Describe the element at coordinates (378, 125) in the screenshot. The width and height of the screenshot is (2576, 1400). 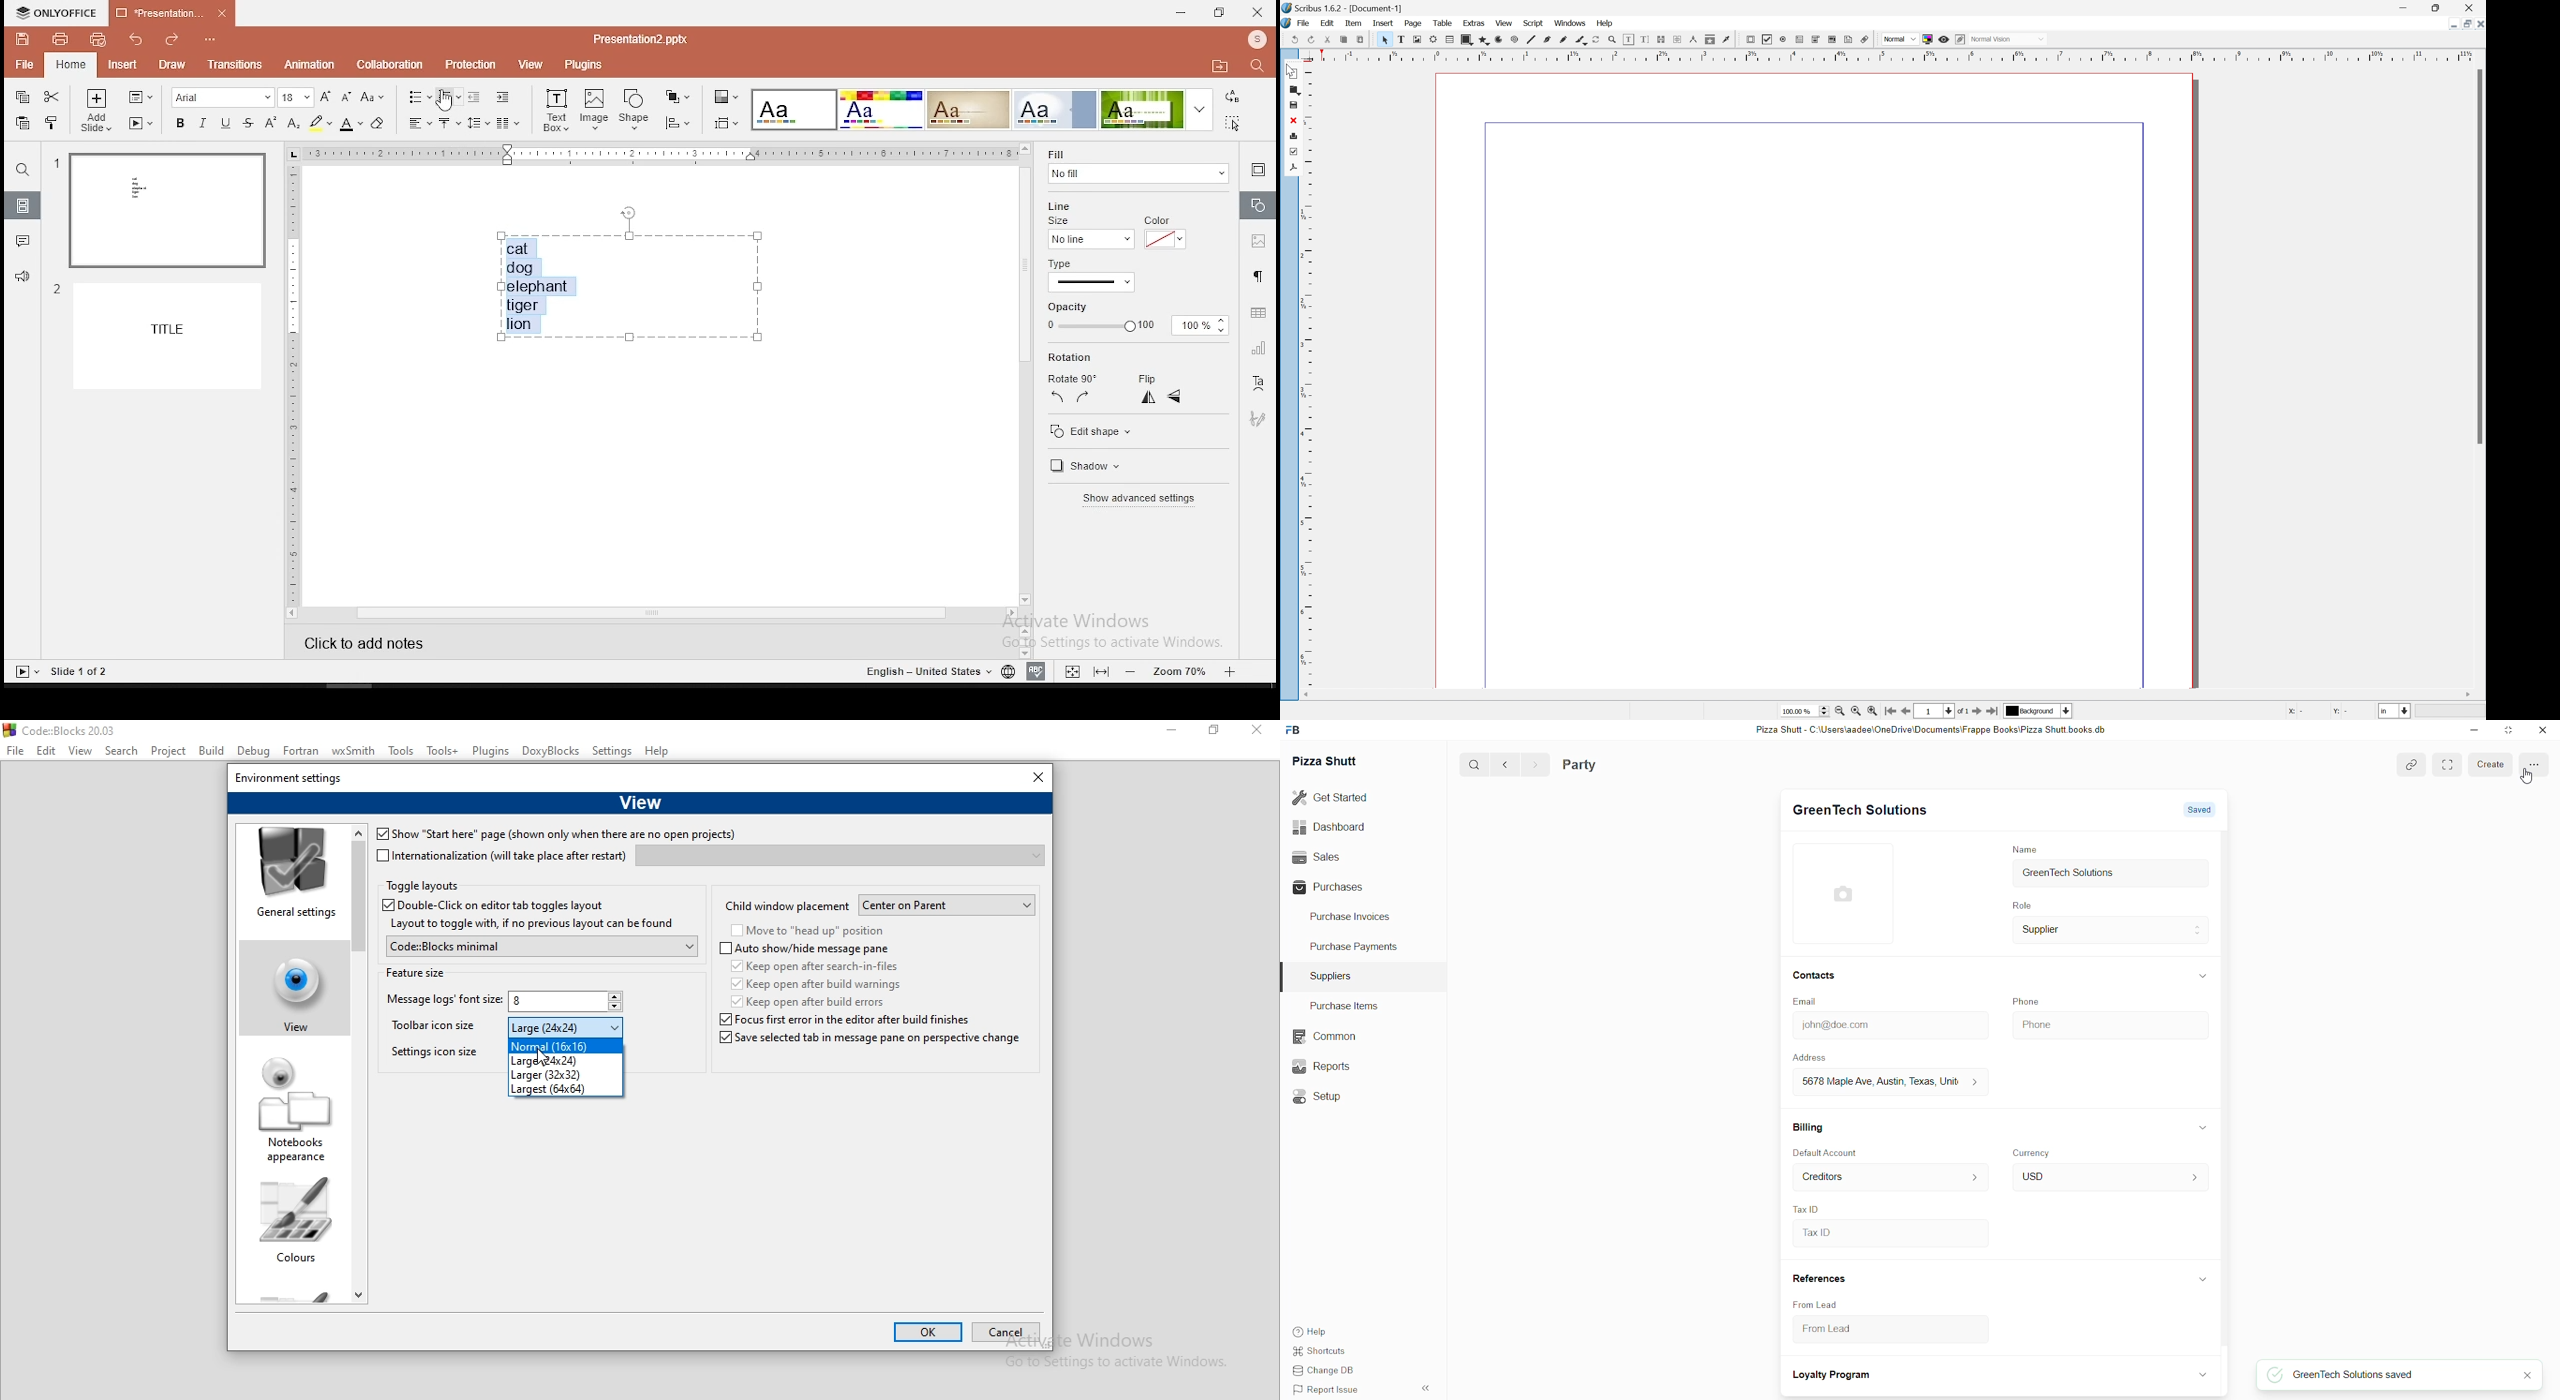
I see `eraser tool` at that location.